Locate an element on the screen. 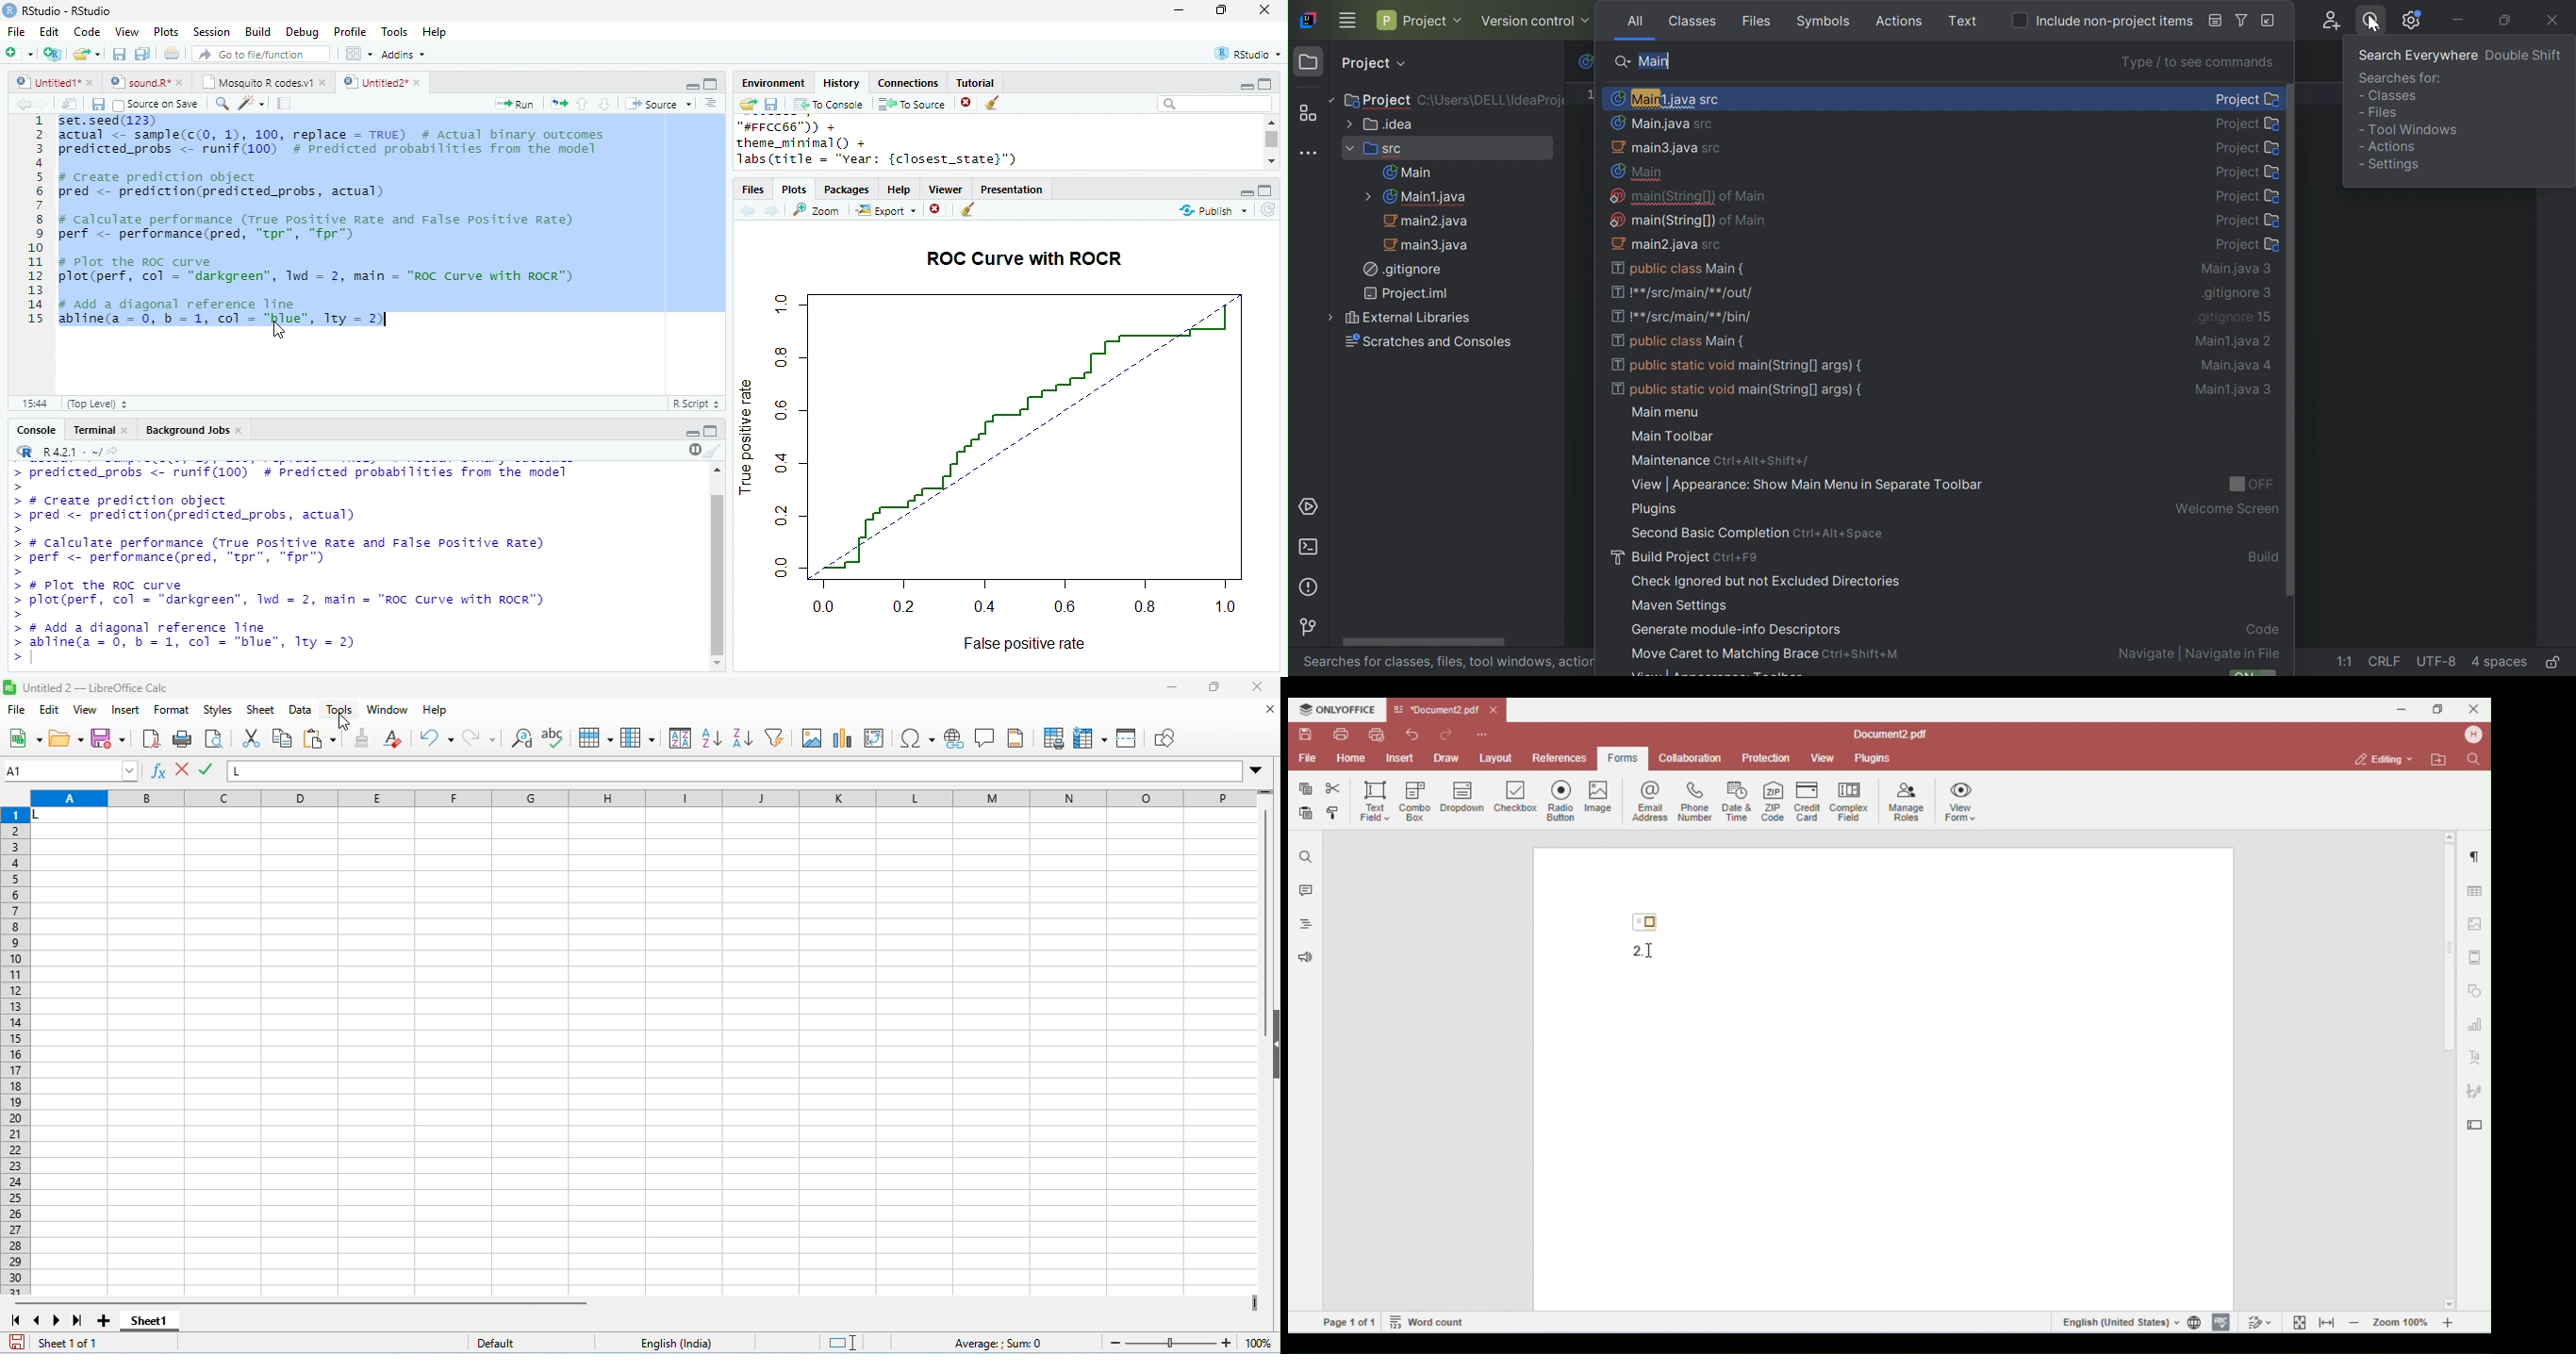 The width and height of the screenshot is (2576, 1372). save all is located at coordinates (142, 54).